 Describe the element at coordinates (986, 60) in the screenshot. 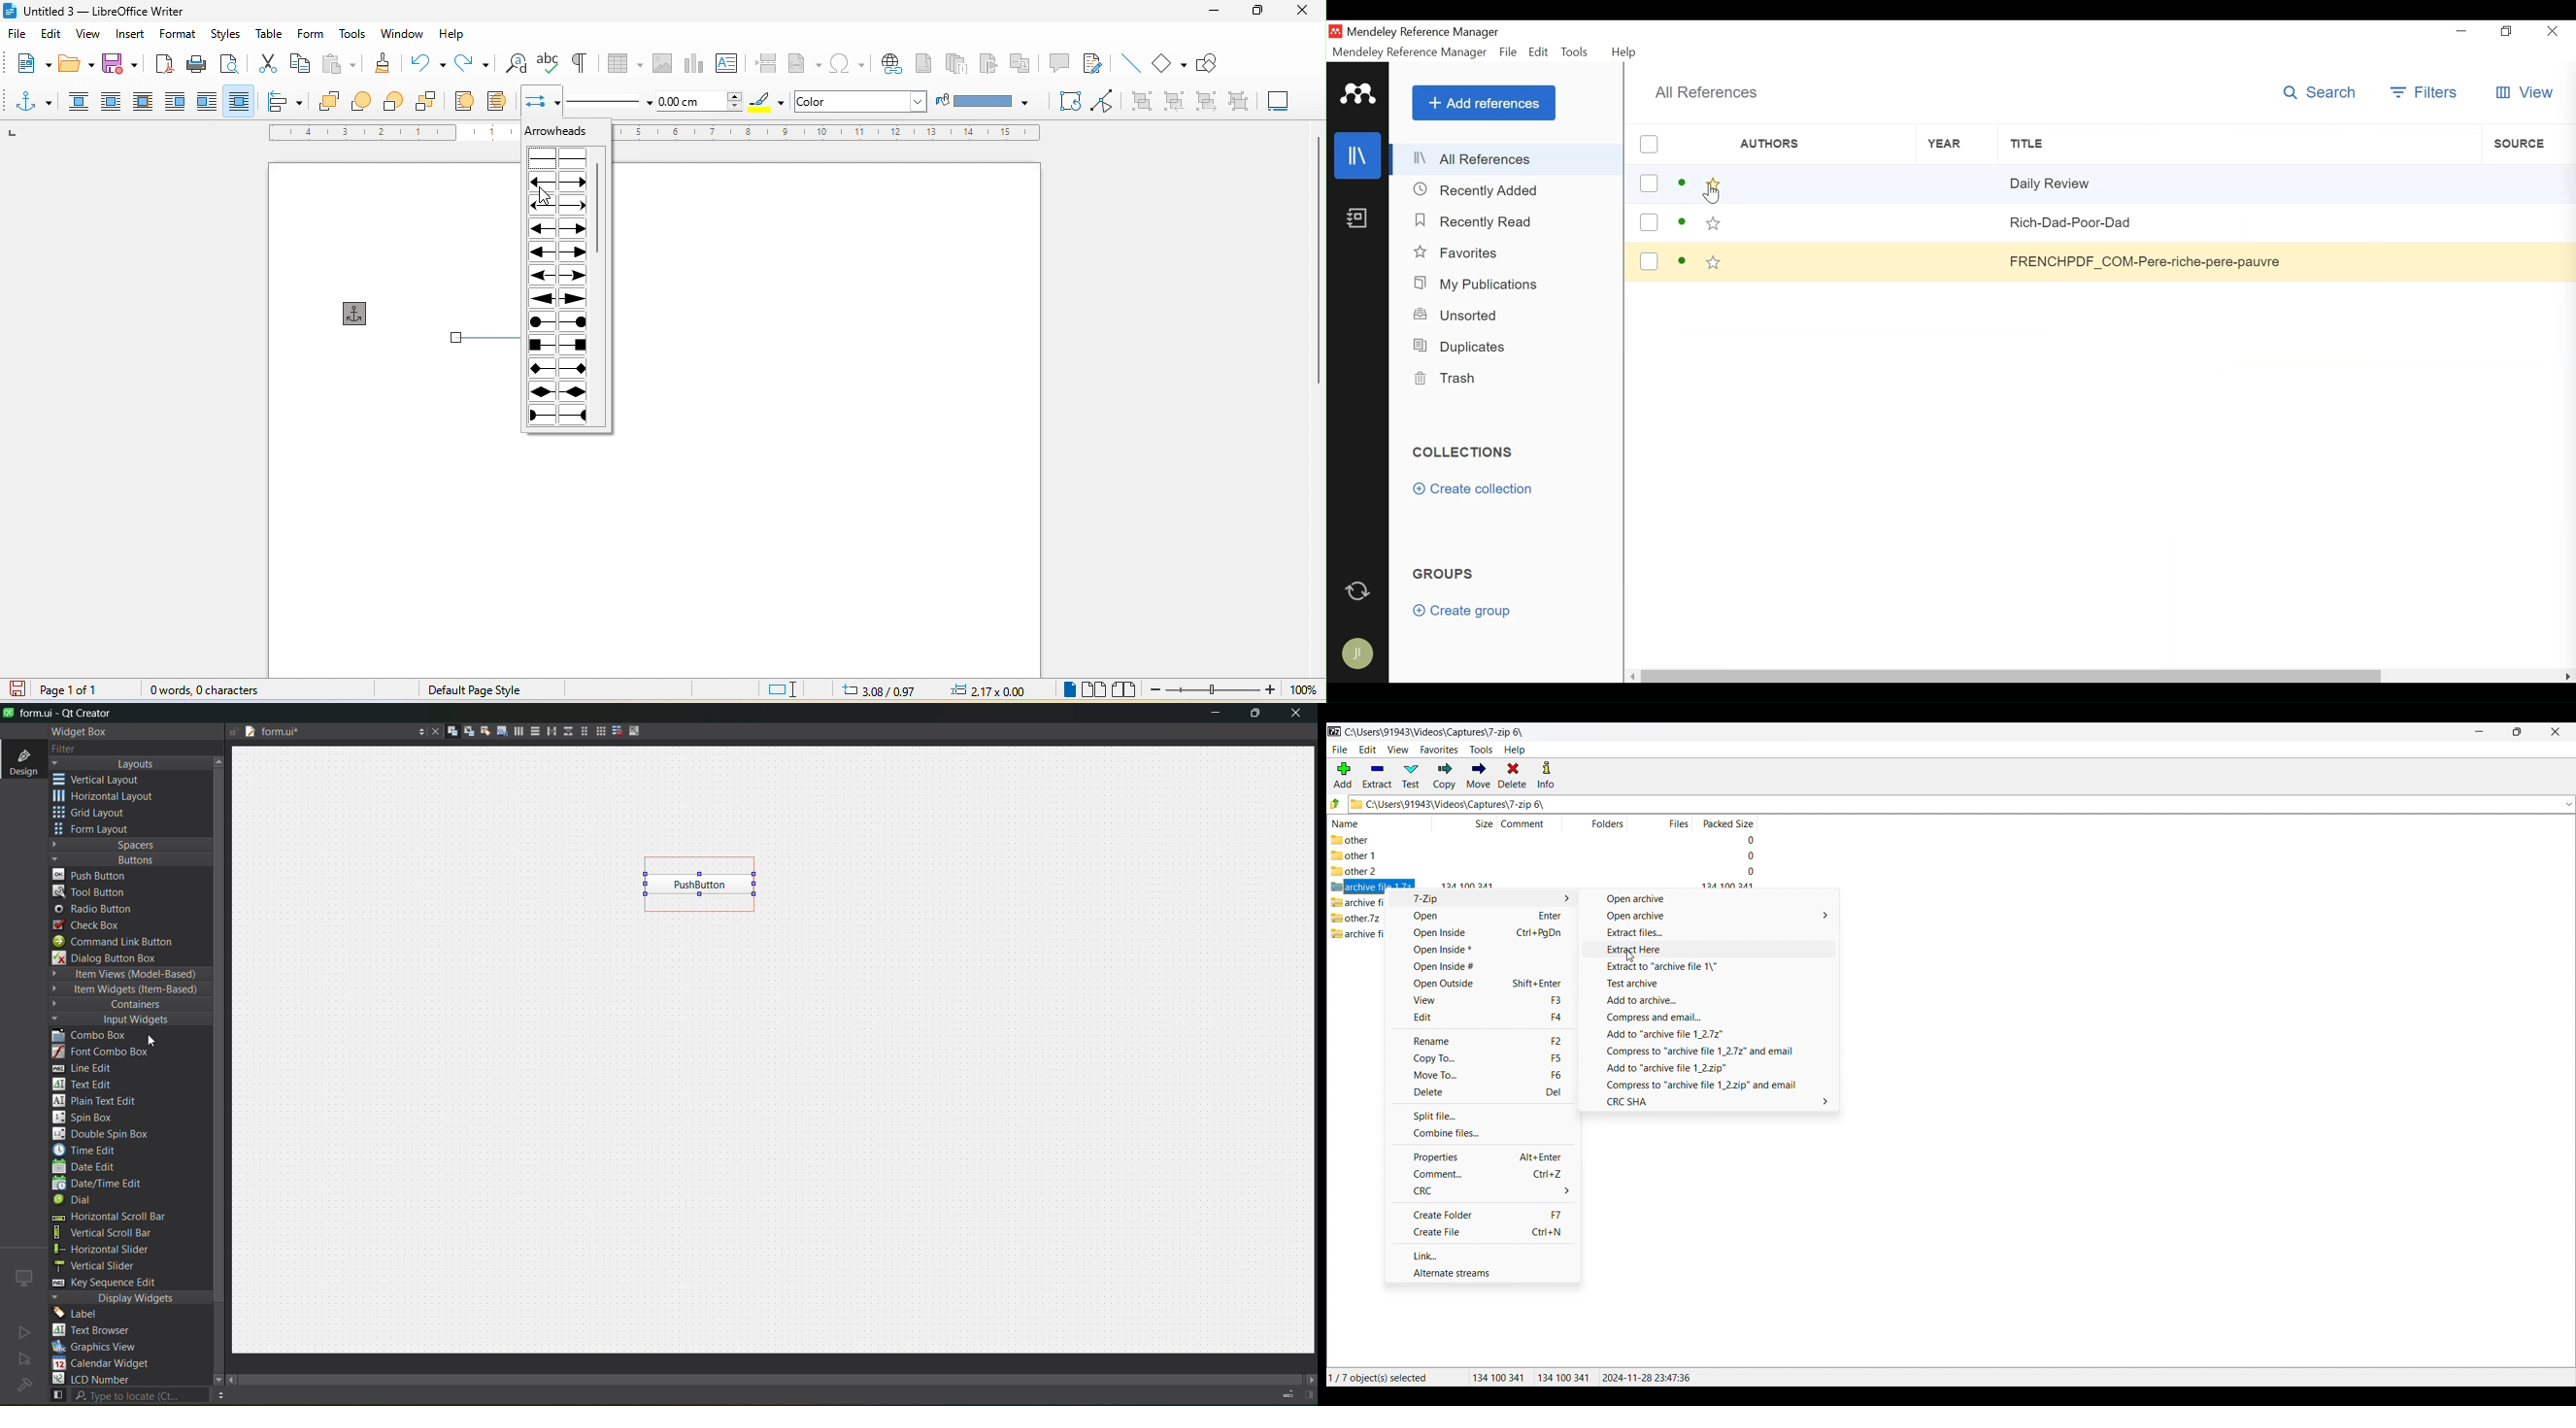

I see `bookmark` at that location.